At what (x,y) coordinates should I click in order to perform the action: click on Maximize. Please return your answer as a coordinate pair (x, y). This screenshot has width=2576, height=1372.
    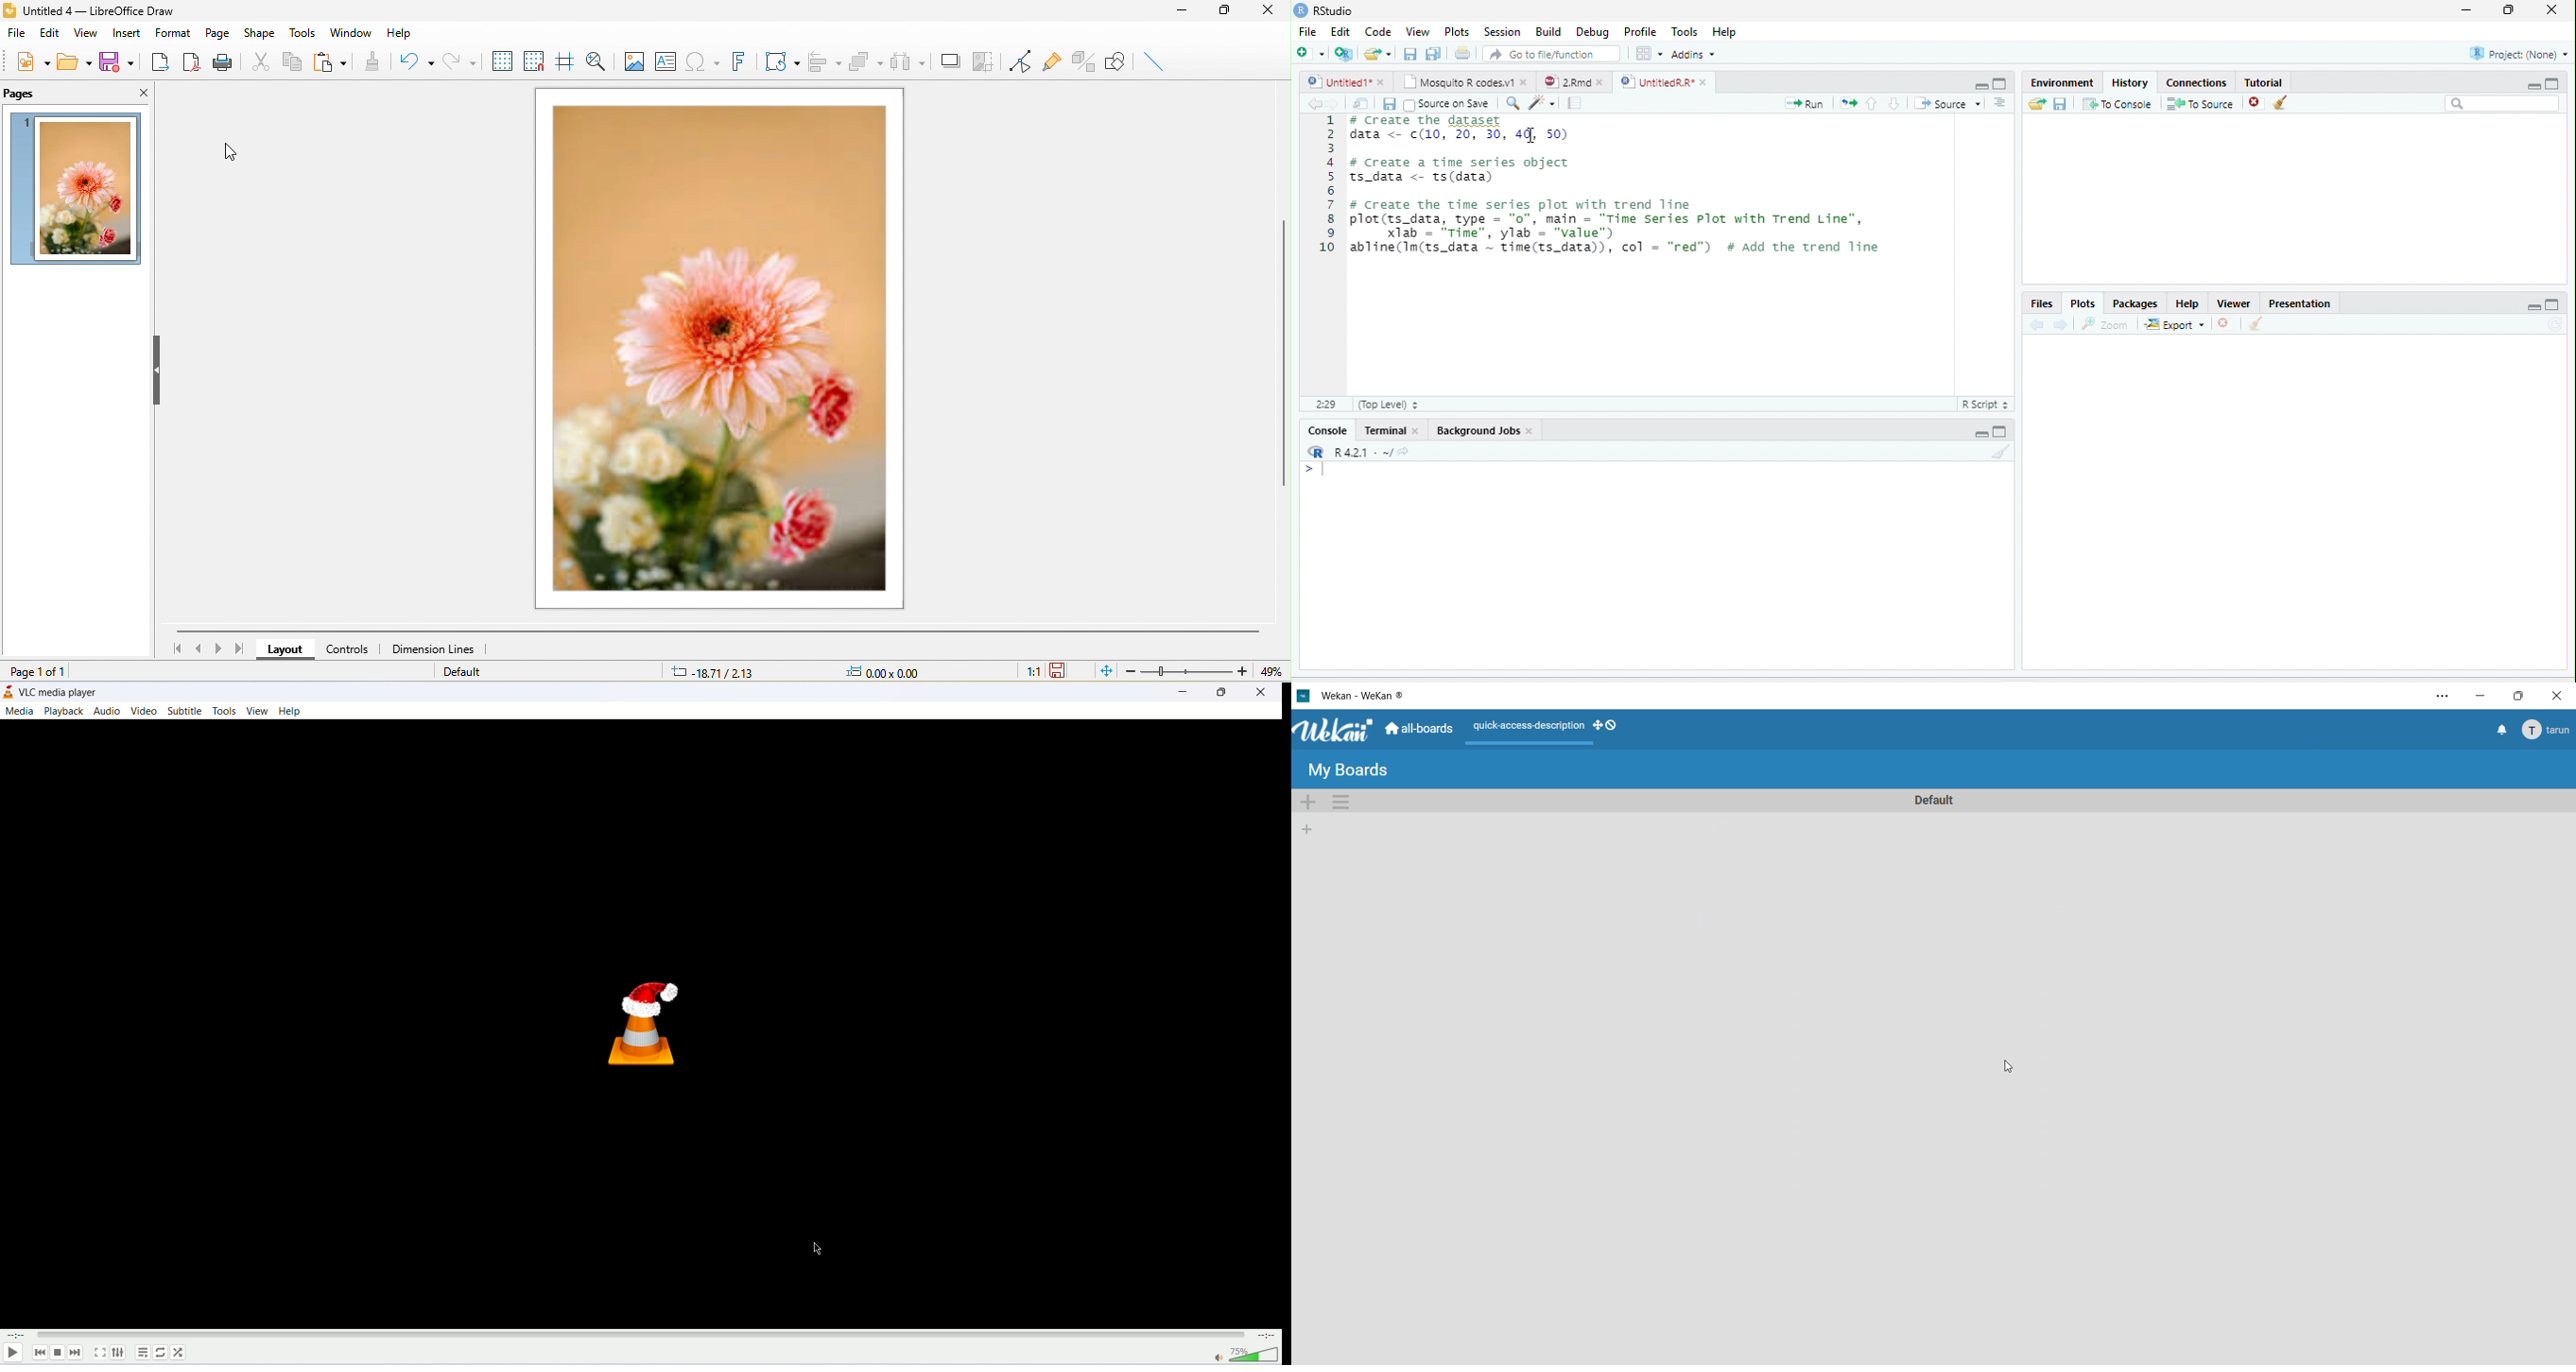
    Looking at the image, I should click on (2553, 83).